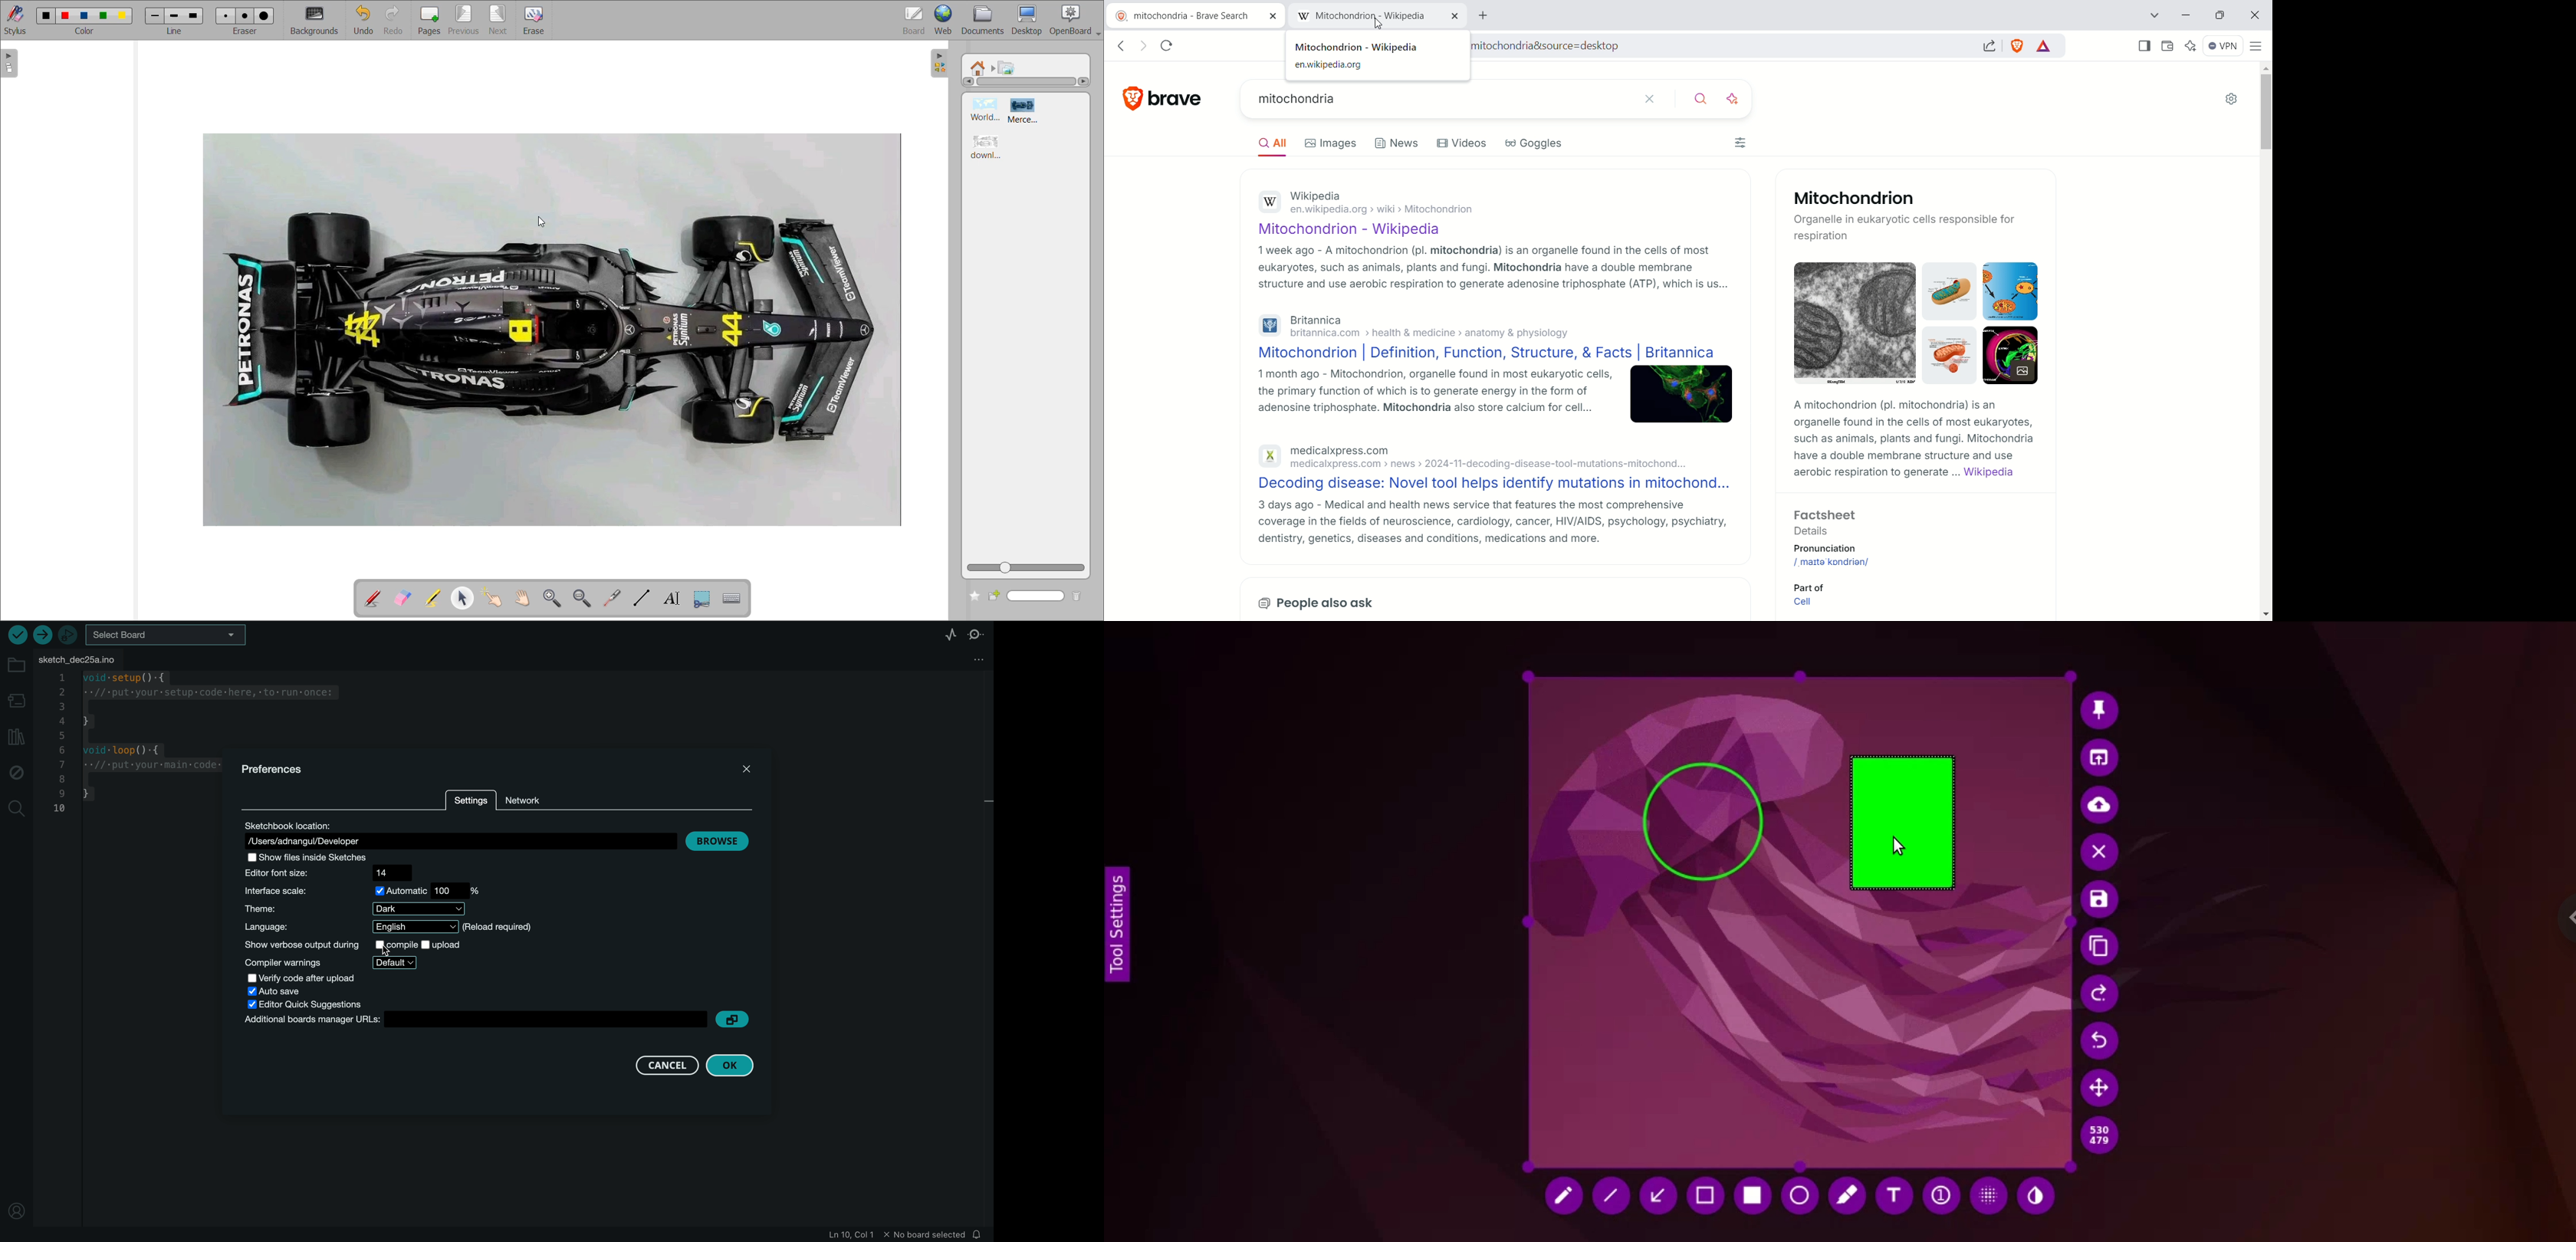  Describe the element at coordinates (2156, 17) in the screenshot. I see `search tab` at that location.